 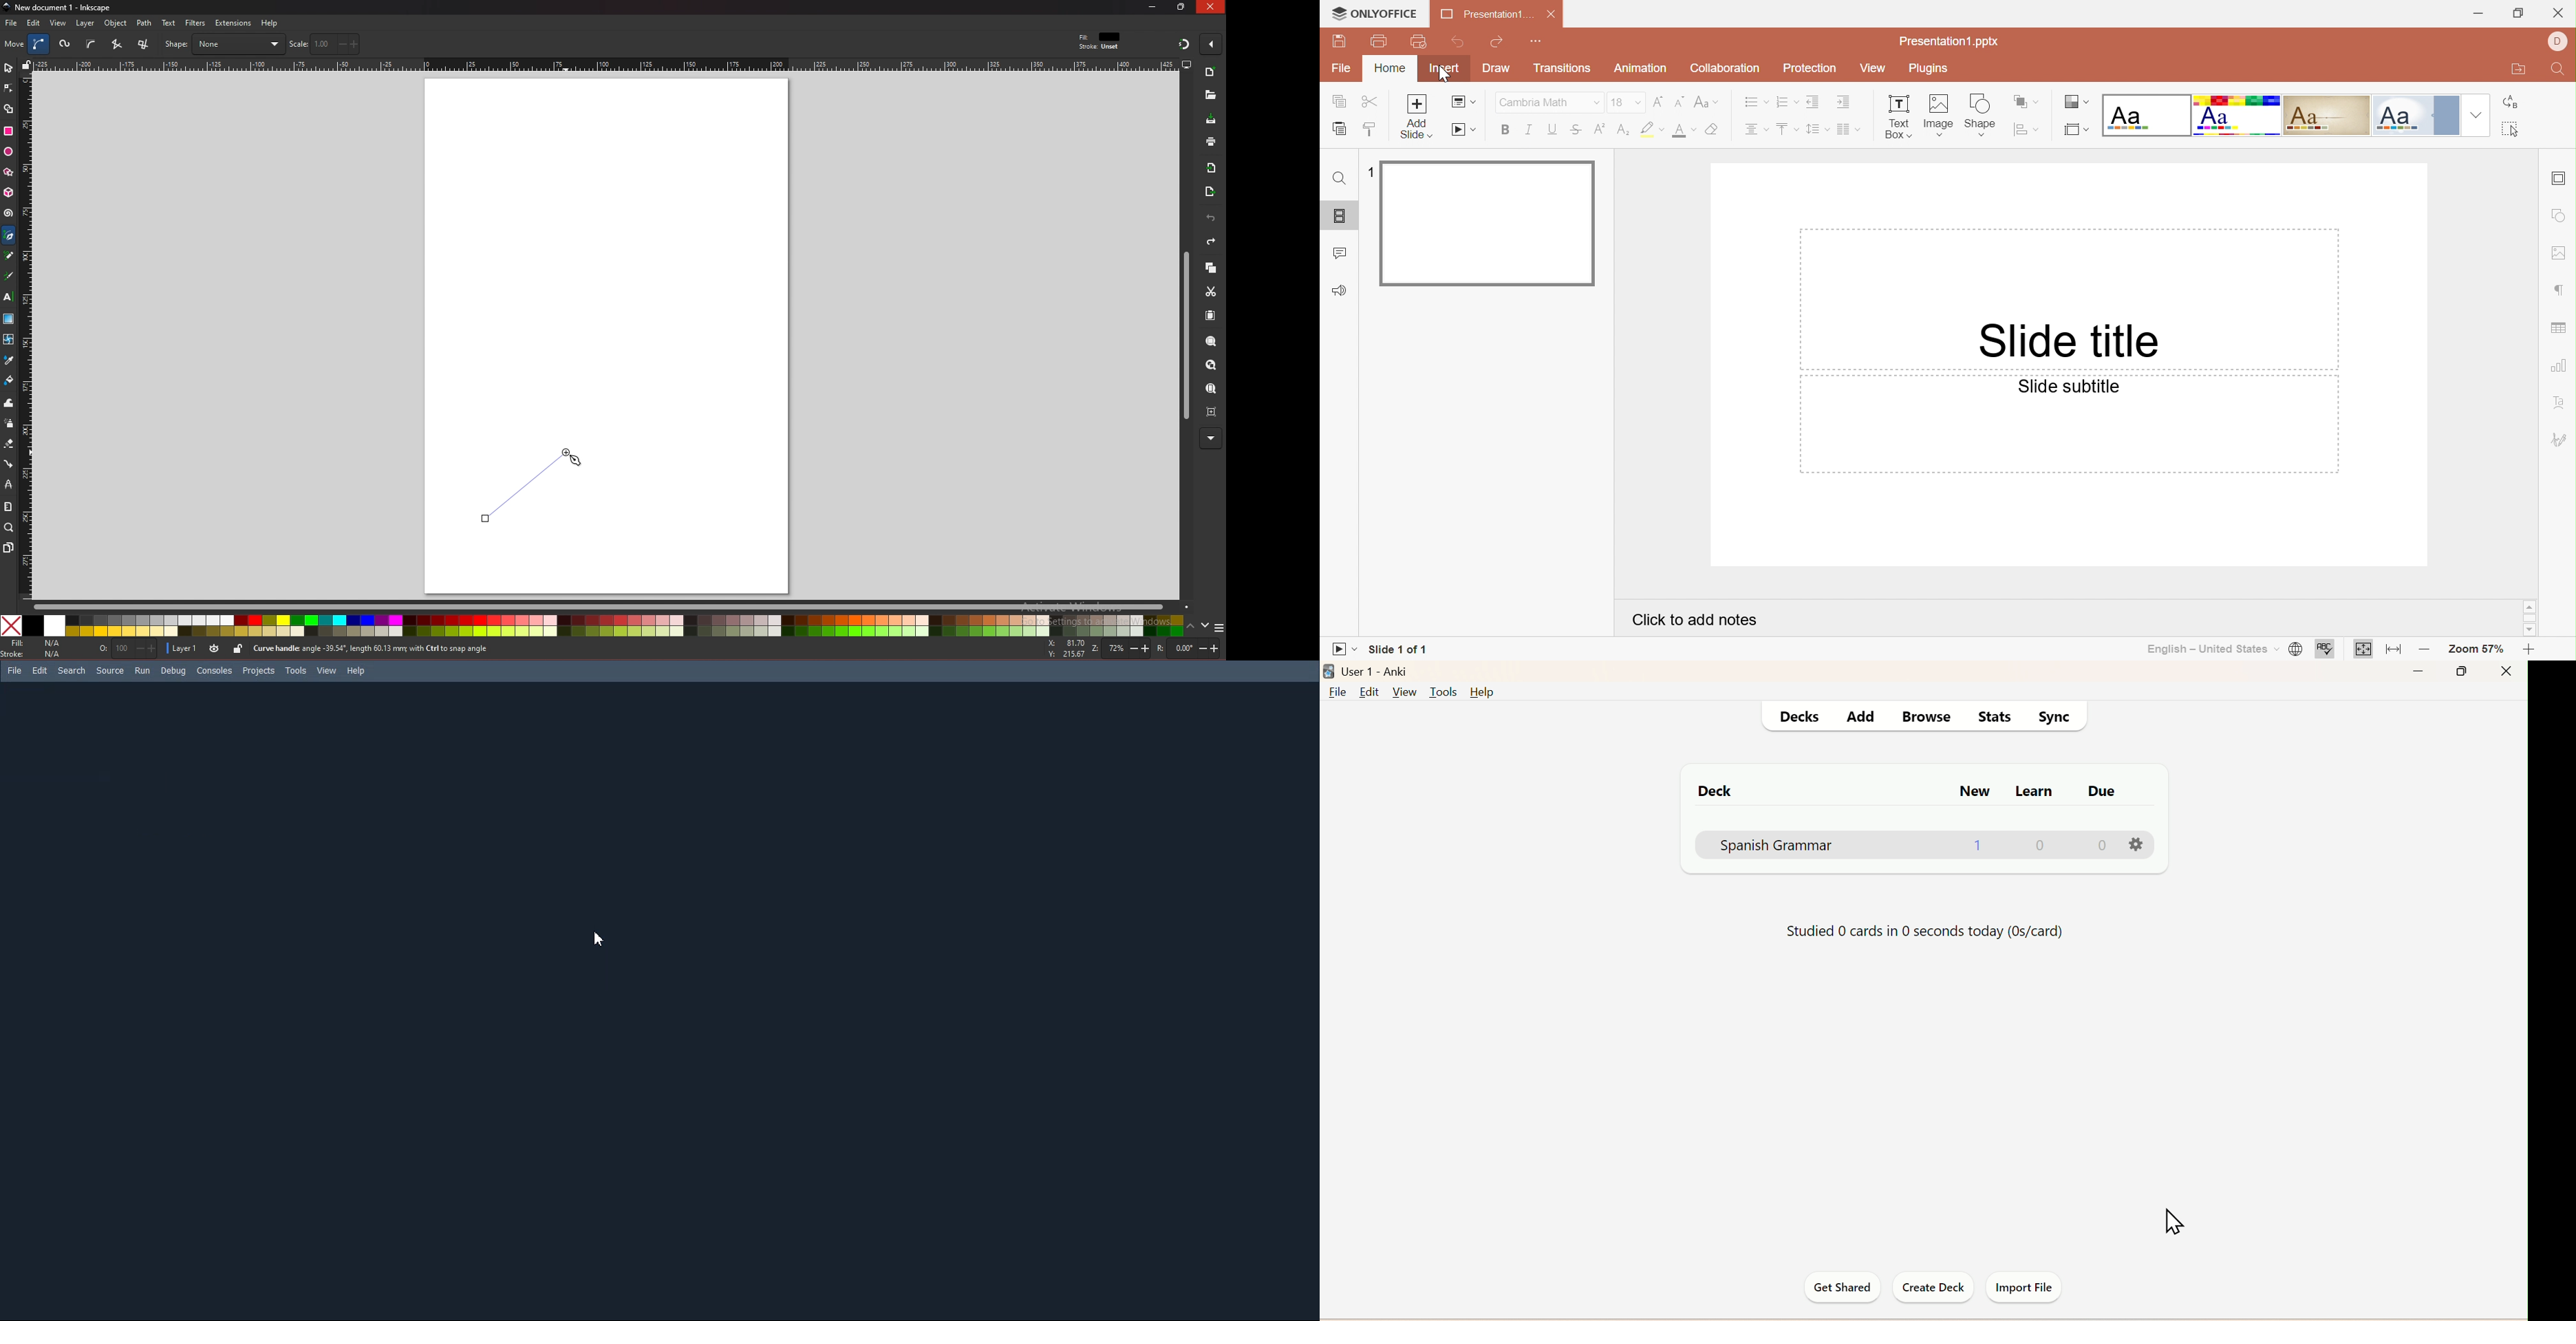 I want to click on Official, so click(x=2415, y=115).